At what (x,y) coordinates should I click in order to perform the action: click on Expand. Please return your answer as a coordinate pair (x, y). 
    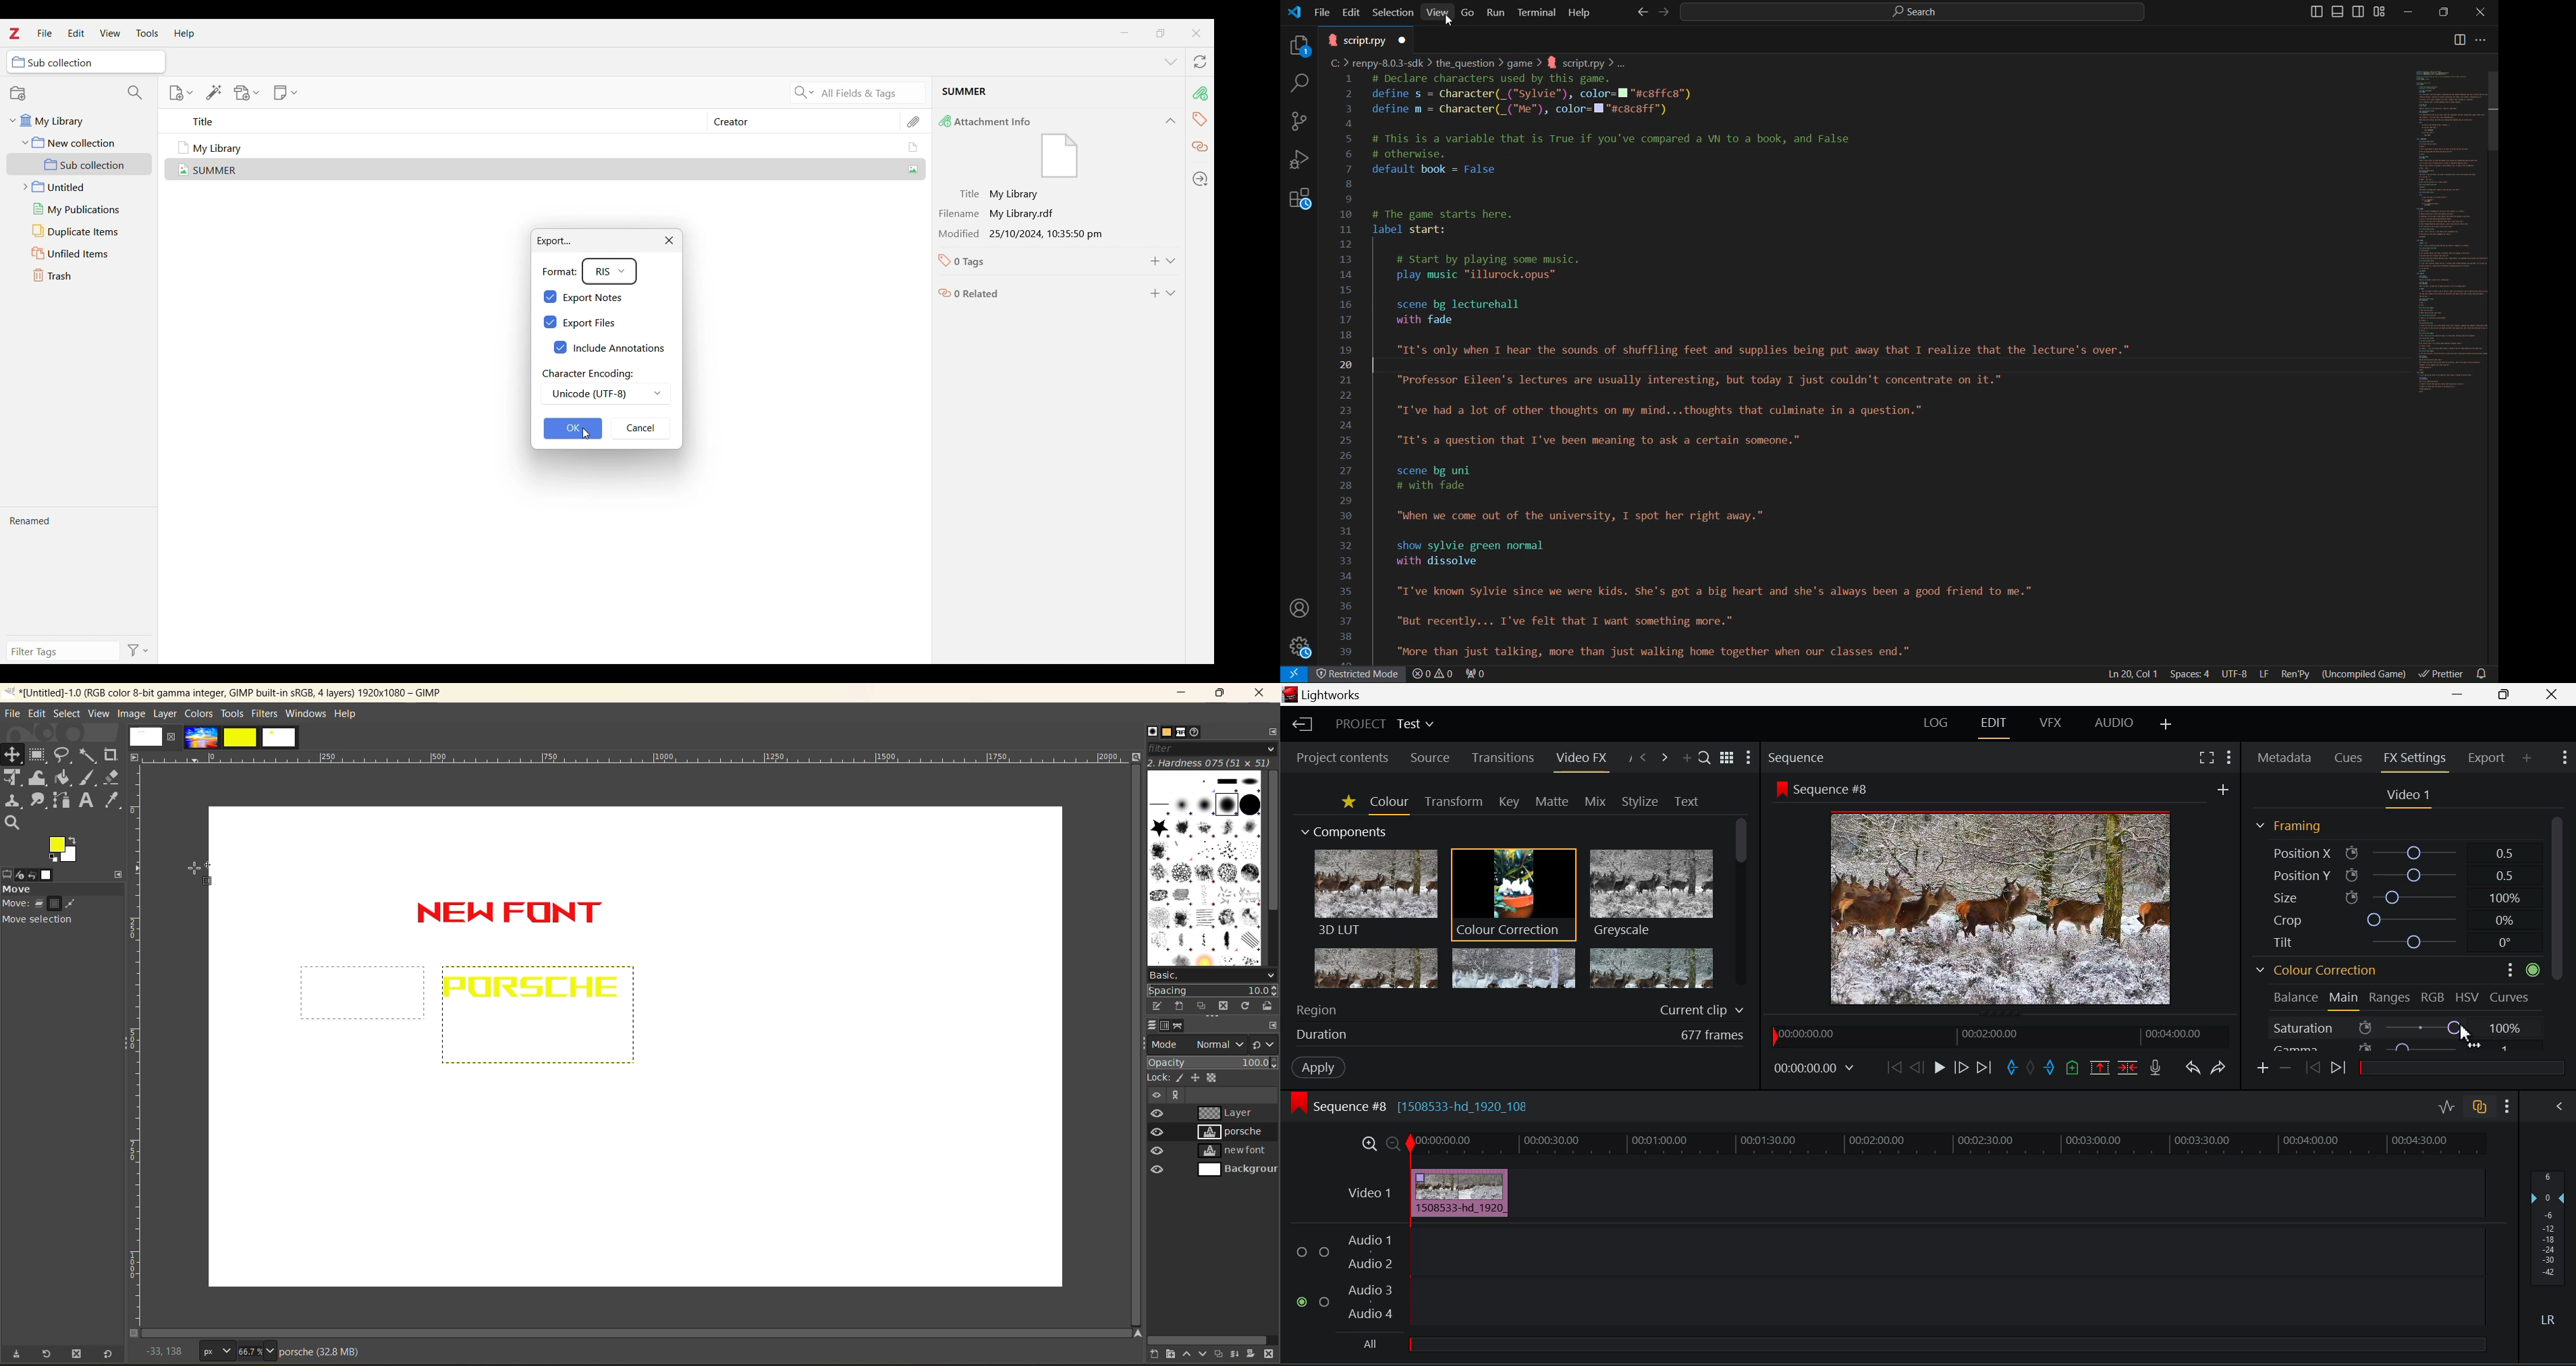
    Looking at the image, I should click on (1171, 293).